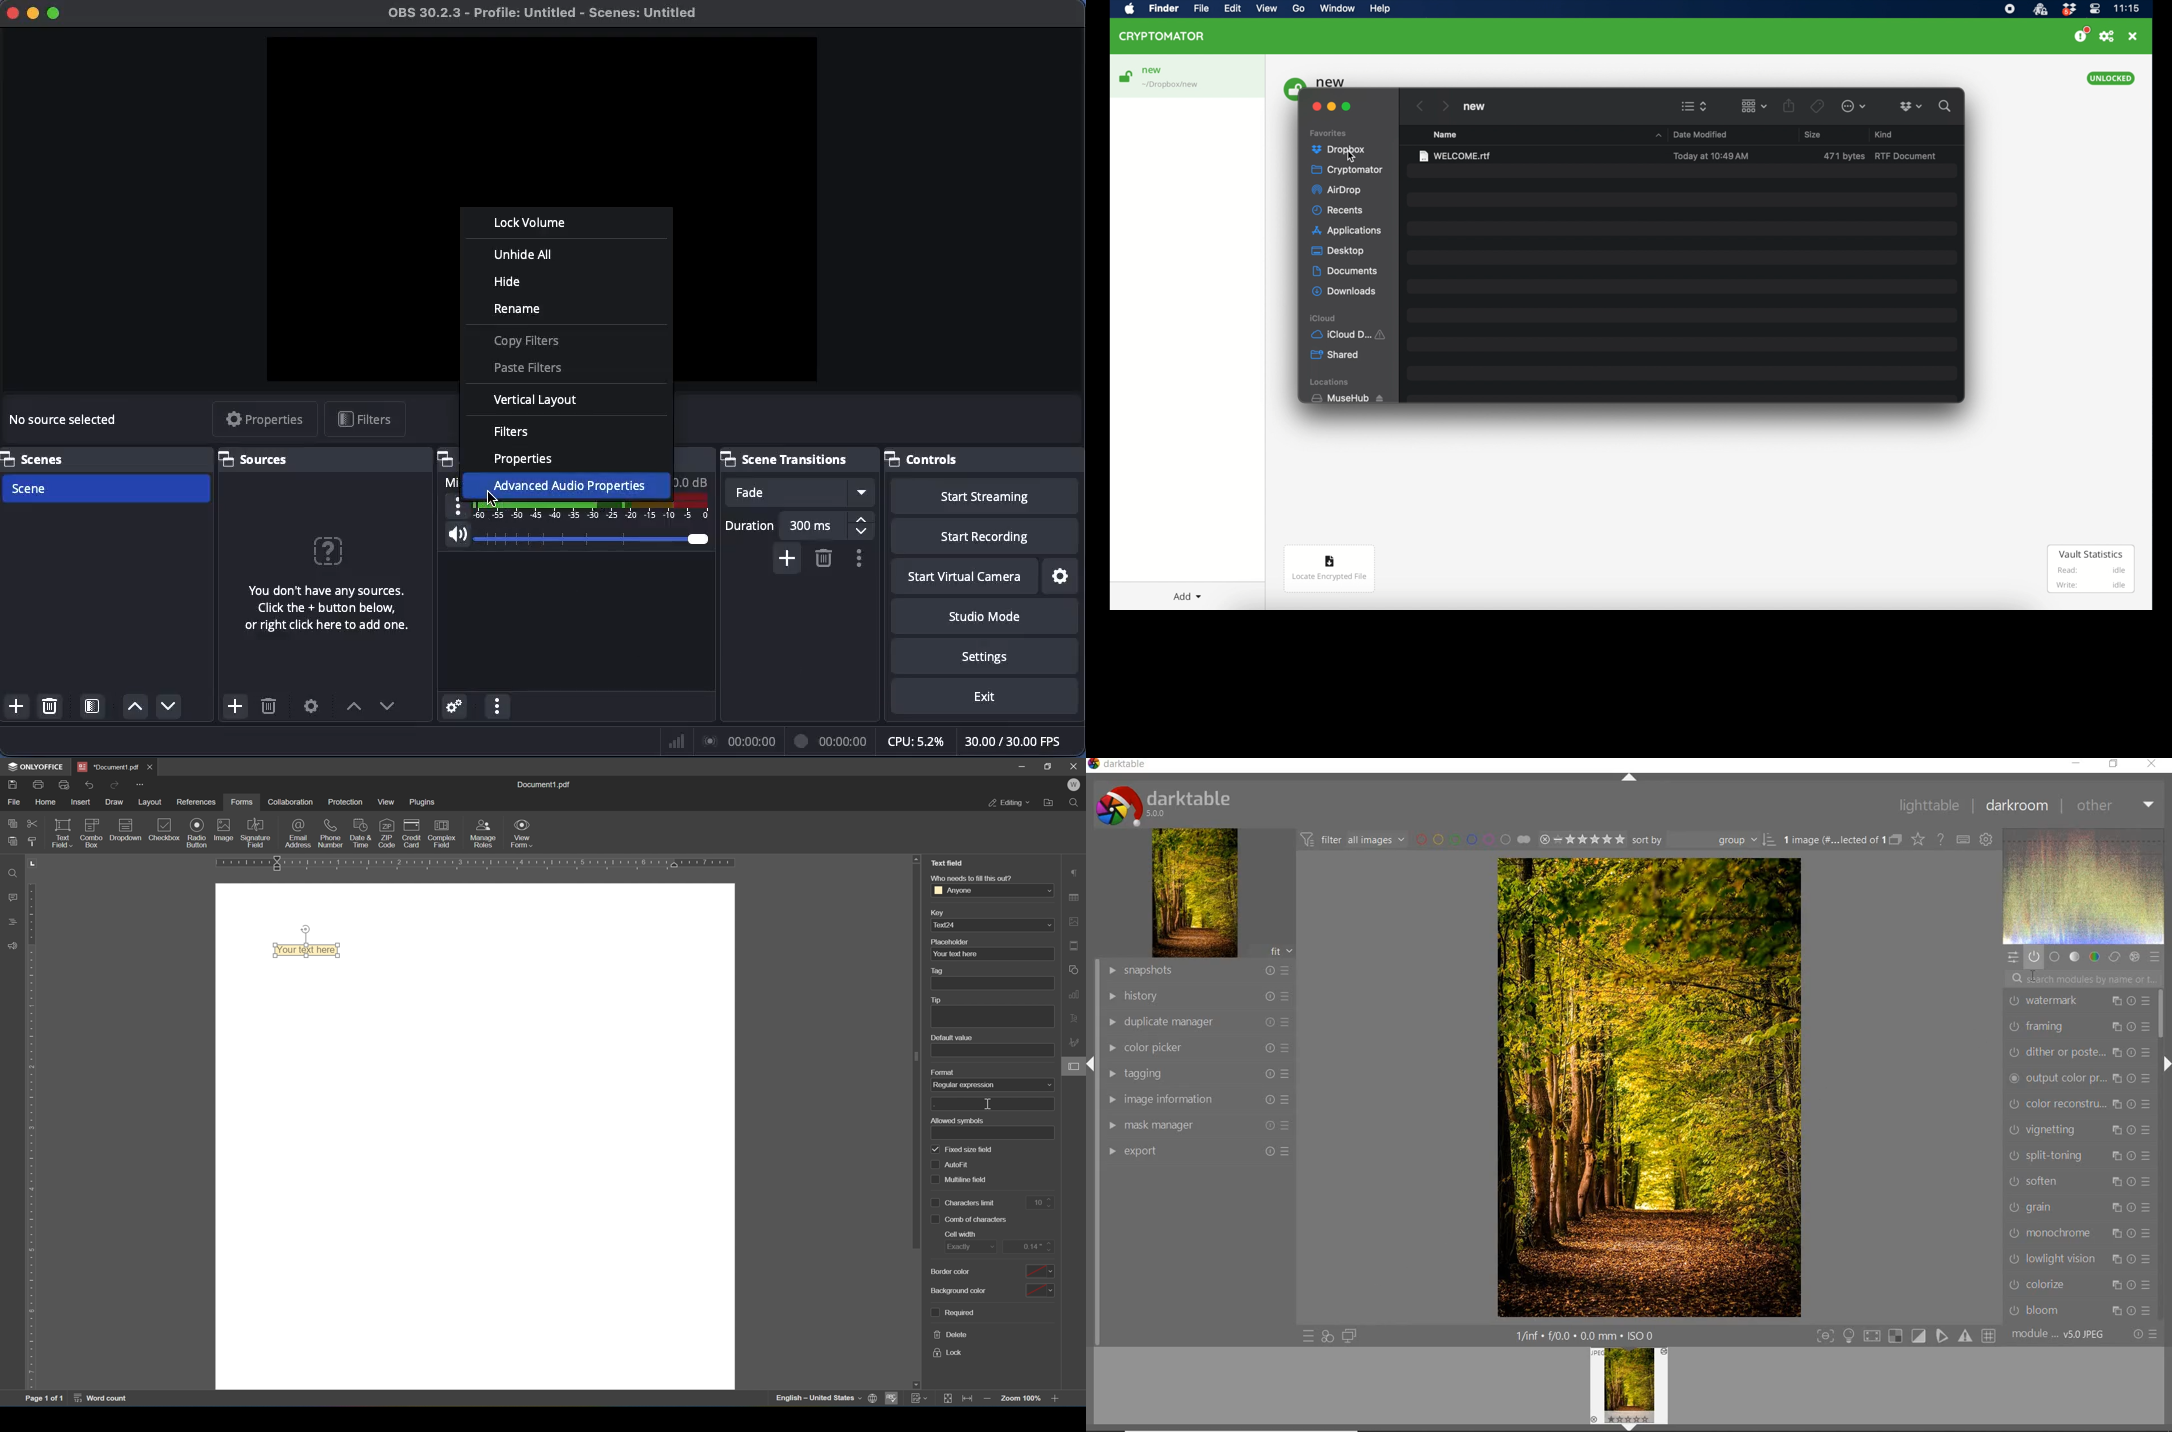  Describe the element at coordinates (497, 707) in the screenshot. I see `Audio mixer menu` at that location.